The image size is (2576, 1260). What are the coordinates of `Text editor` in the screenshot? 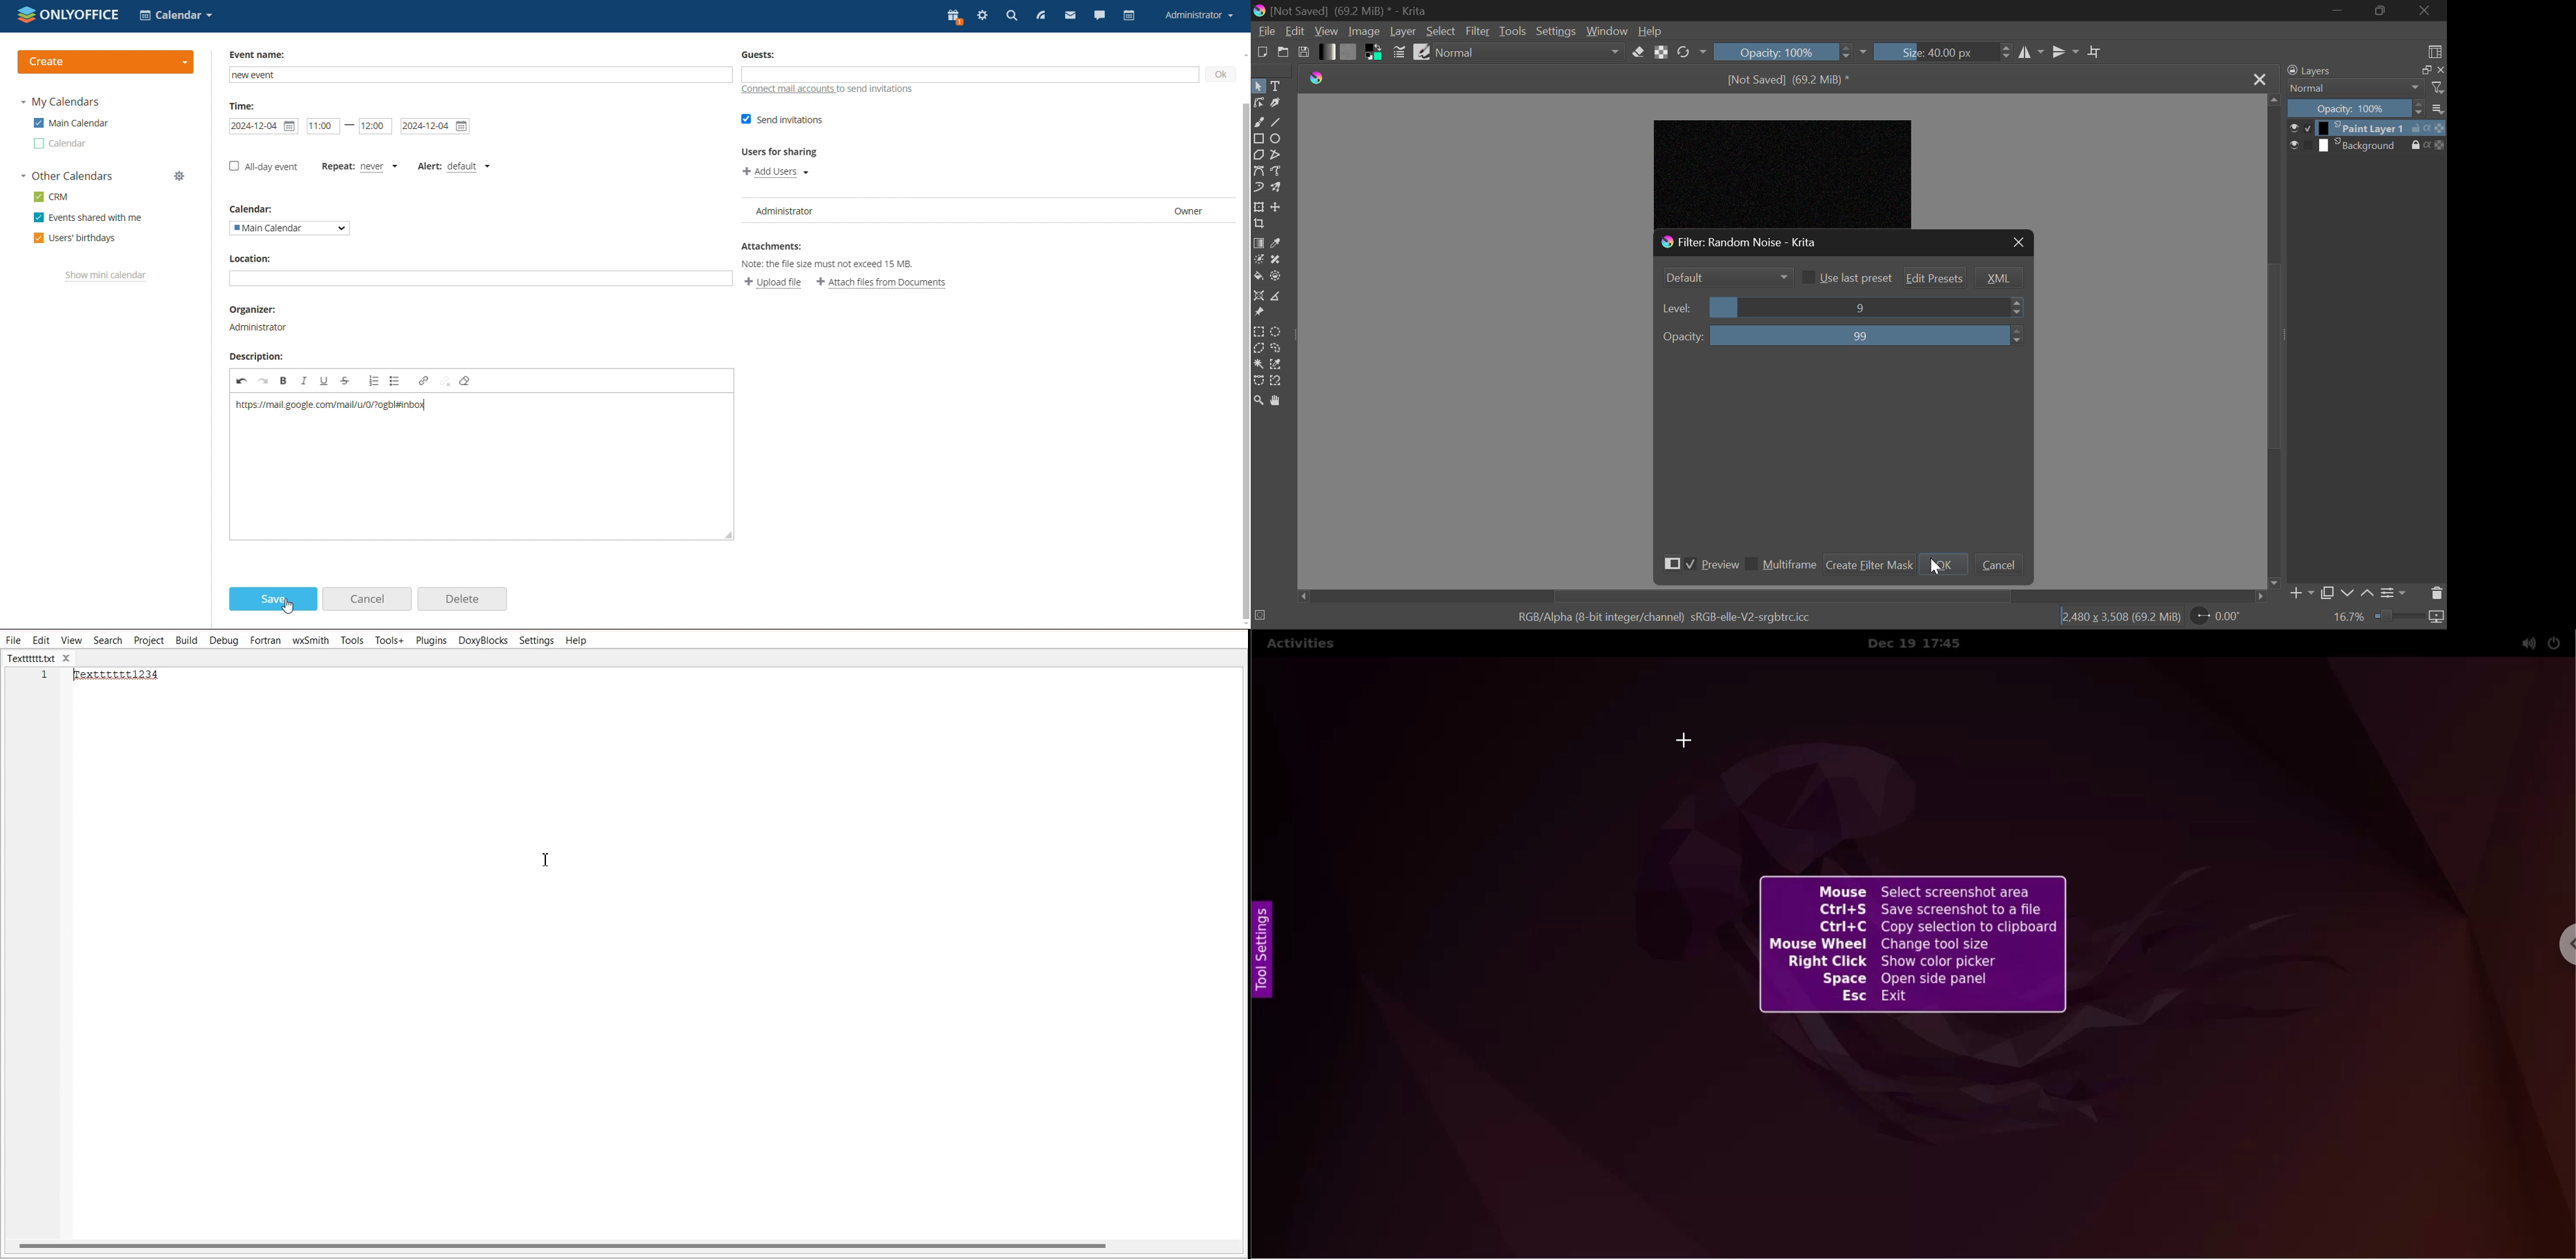 It's located at (150, 689).